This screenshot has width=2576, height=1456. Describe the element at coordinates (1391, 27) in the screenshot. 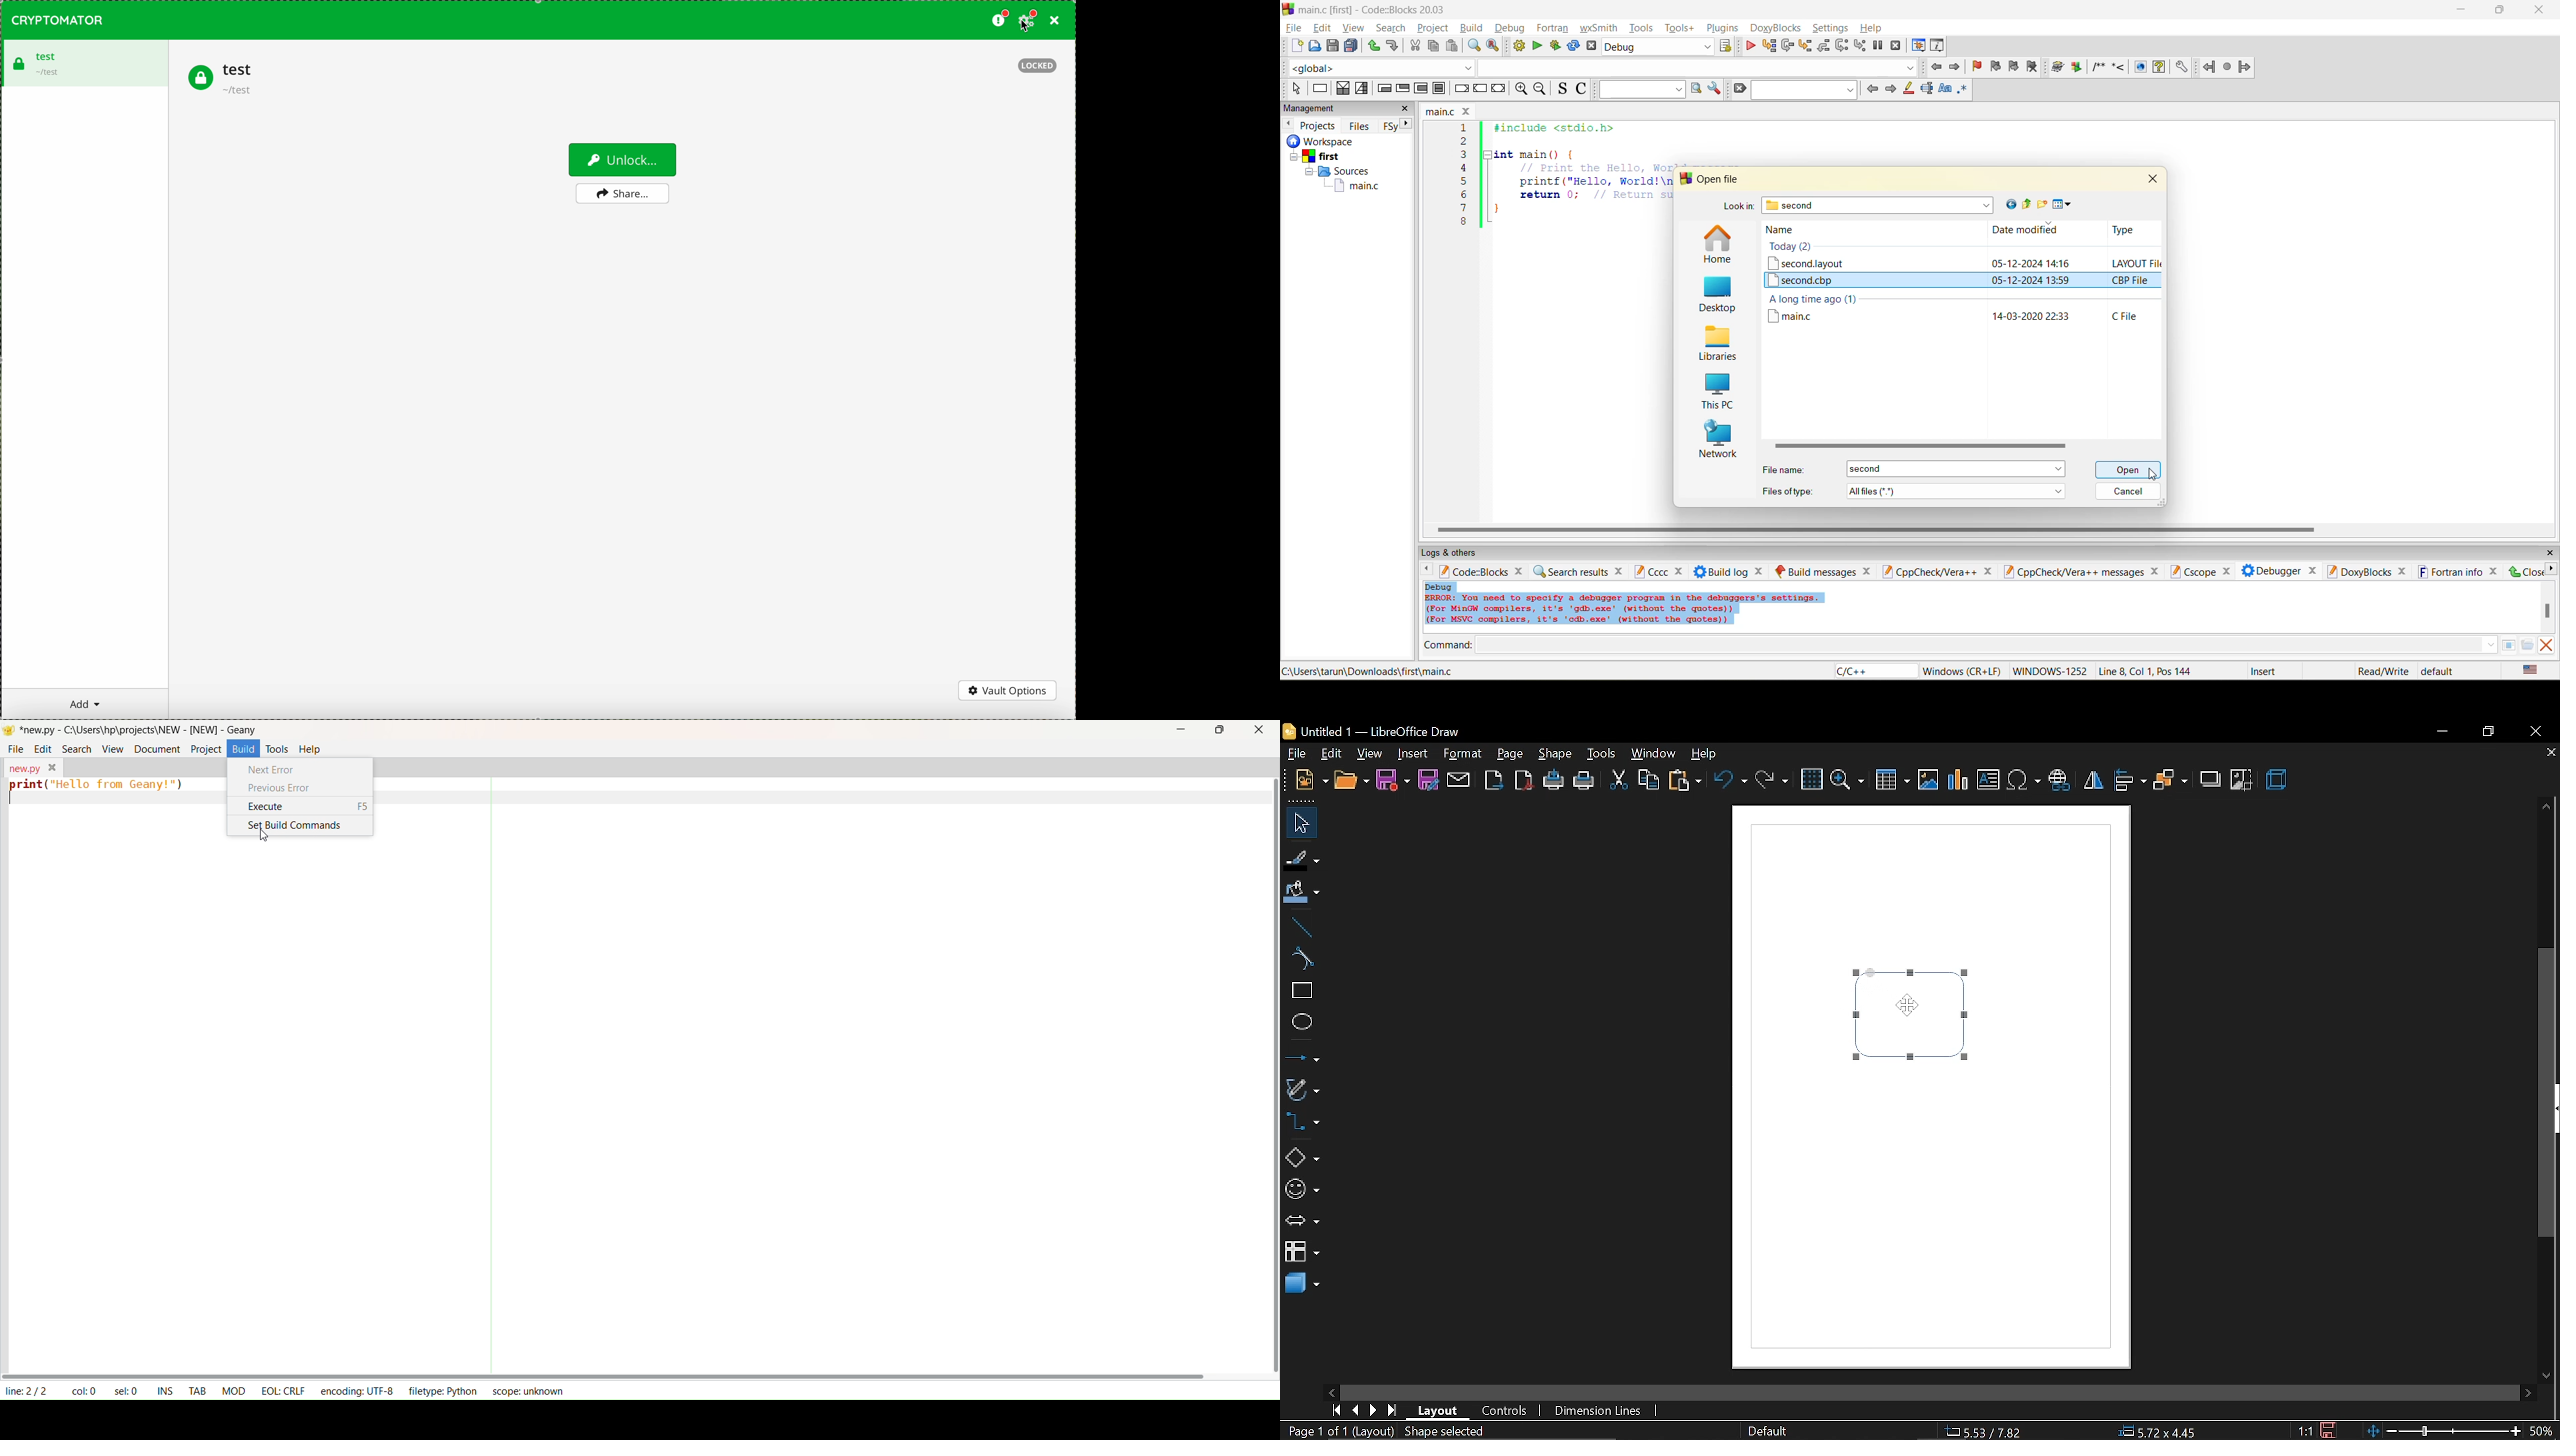

I see `search` at that location.